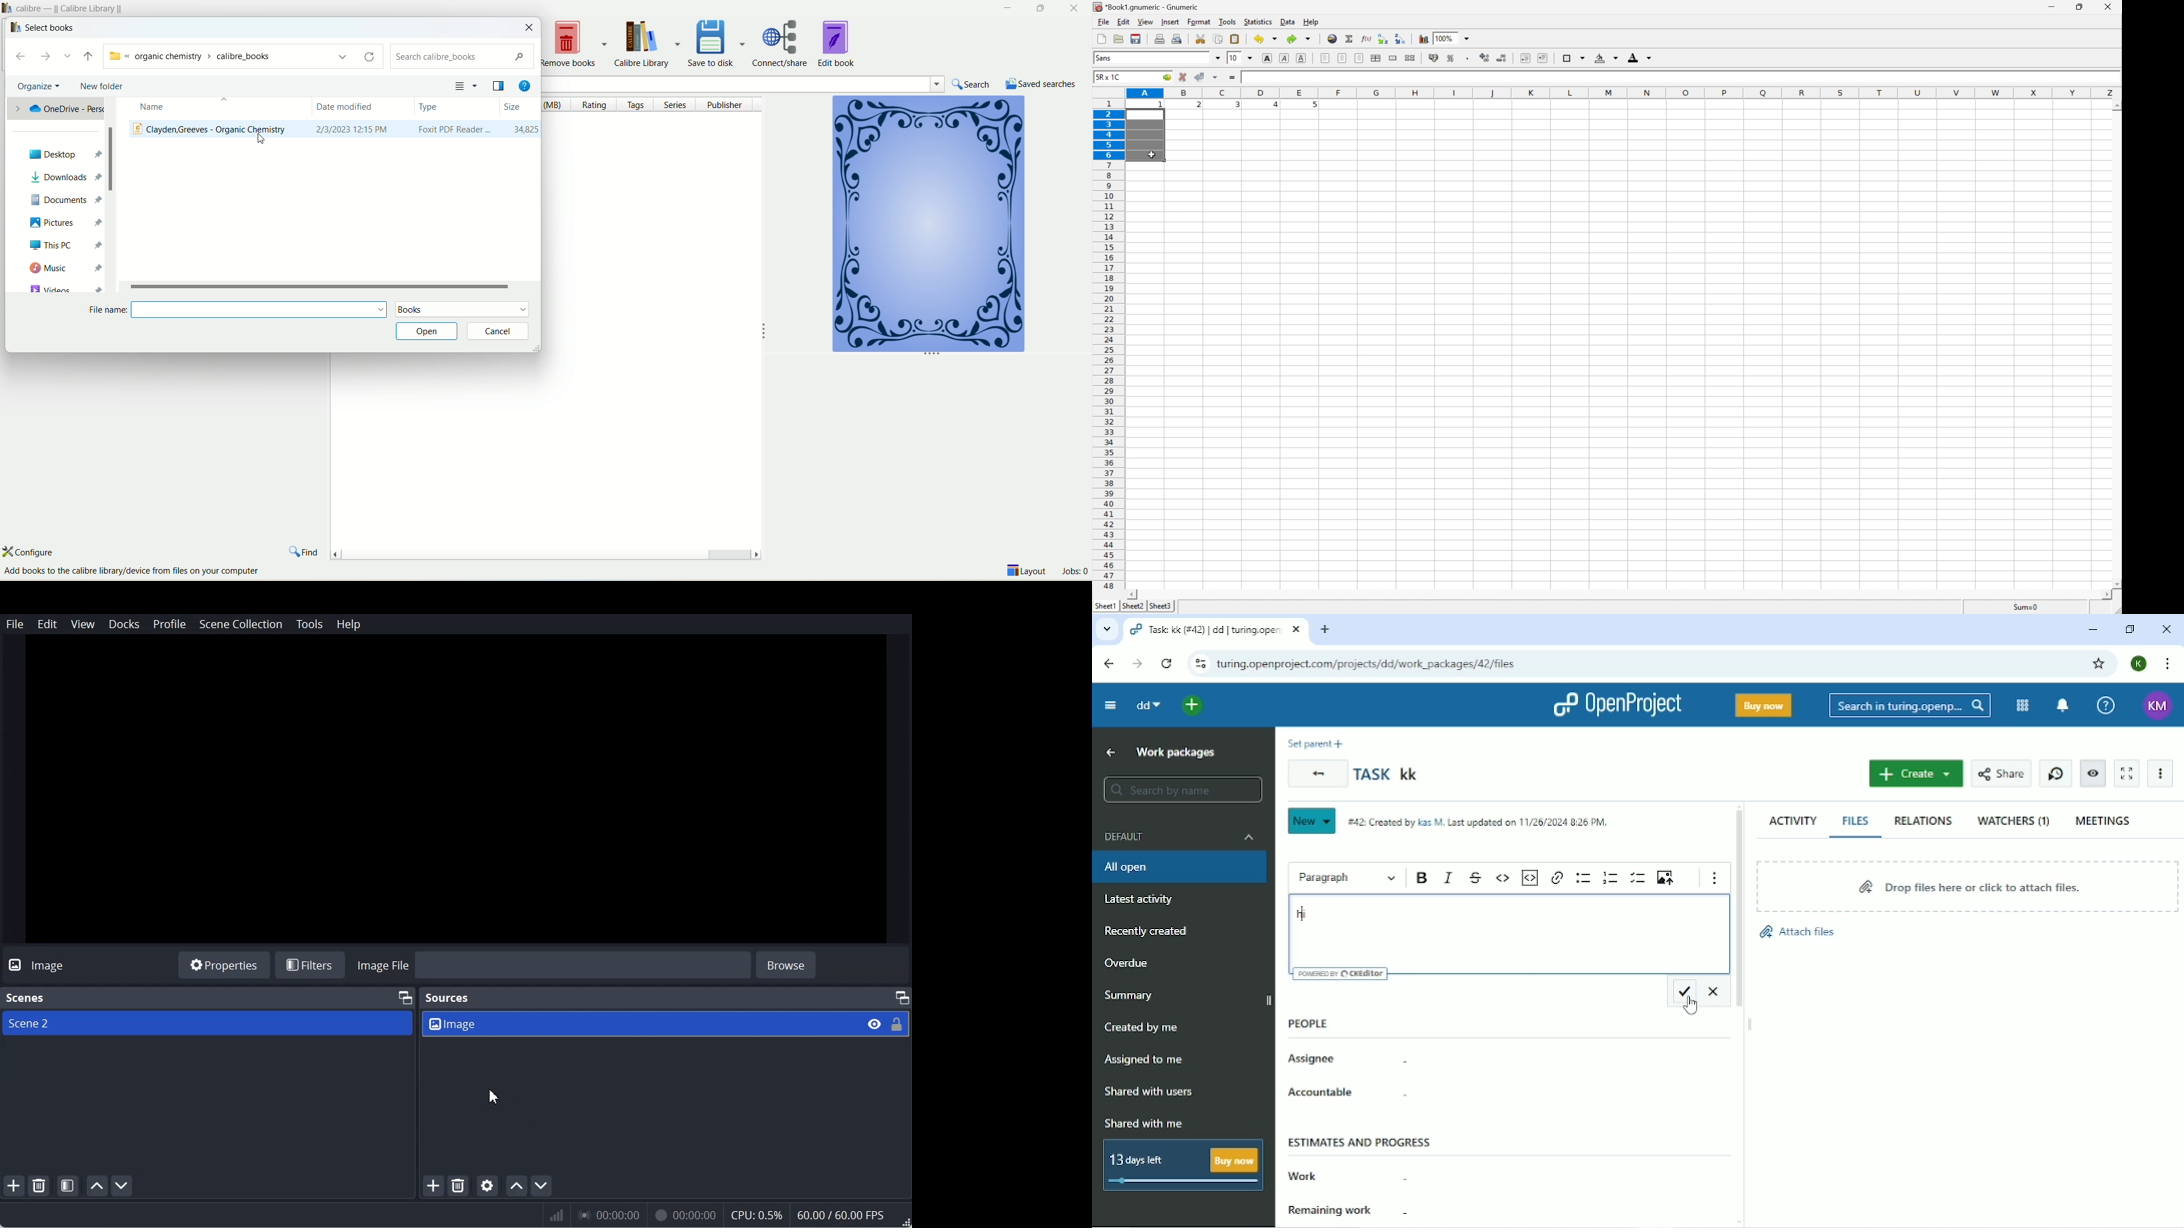 The width and height of the screenshot is (2184, 1232). What do you see at coordinates (1311, 821) in the screenshot?
I see `New` at bounding box center [1311, 821].